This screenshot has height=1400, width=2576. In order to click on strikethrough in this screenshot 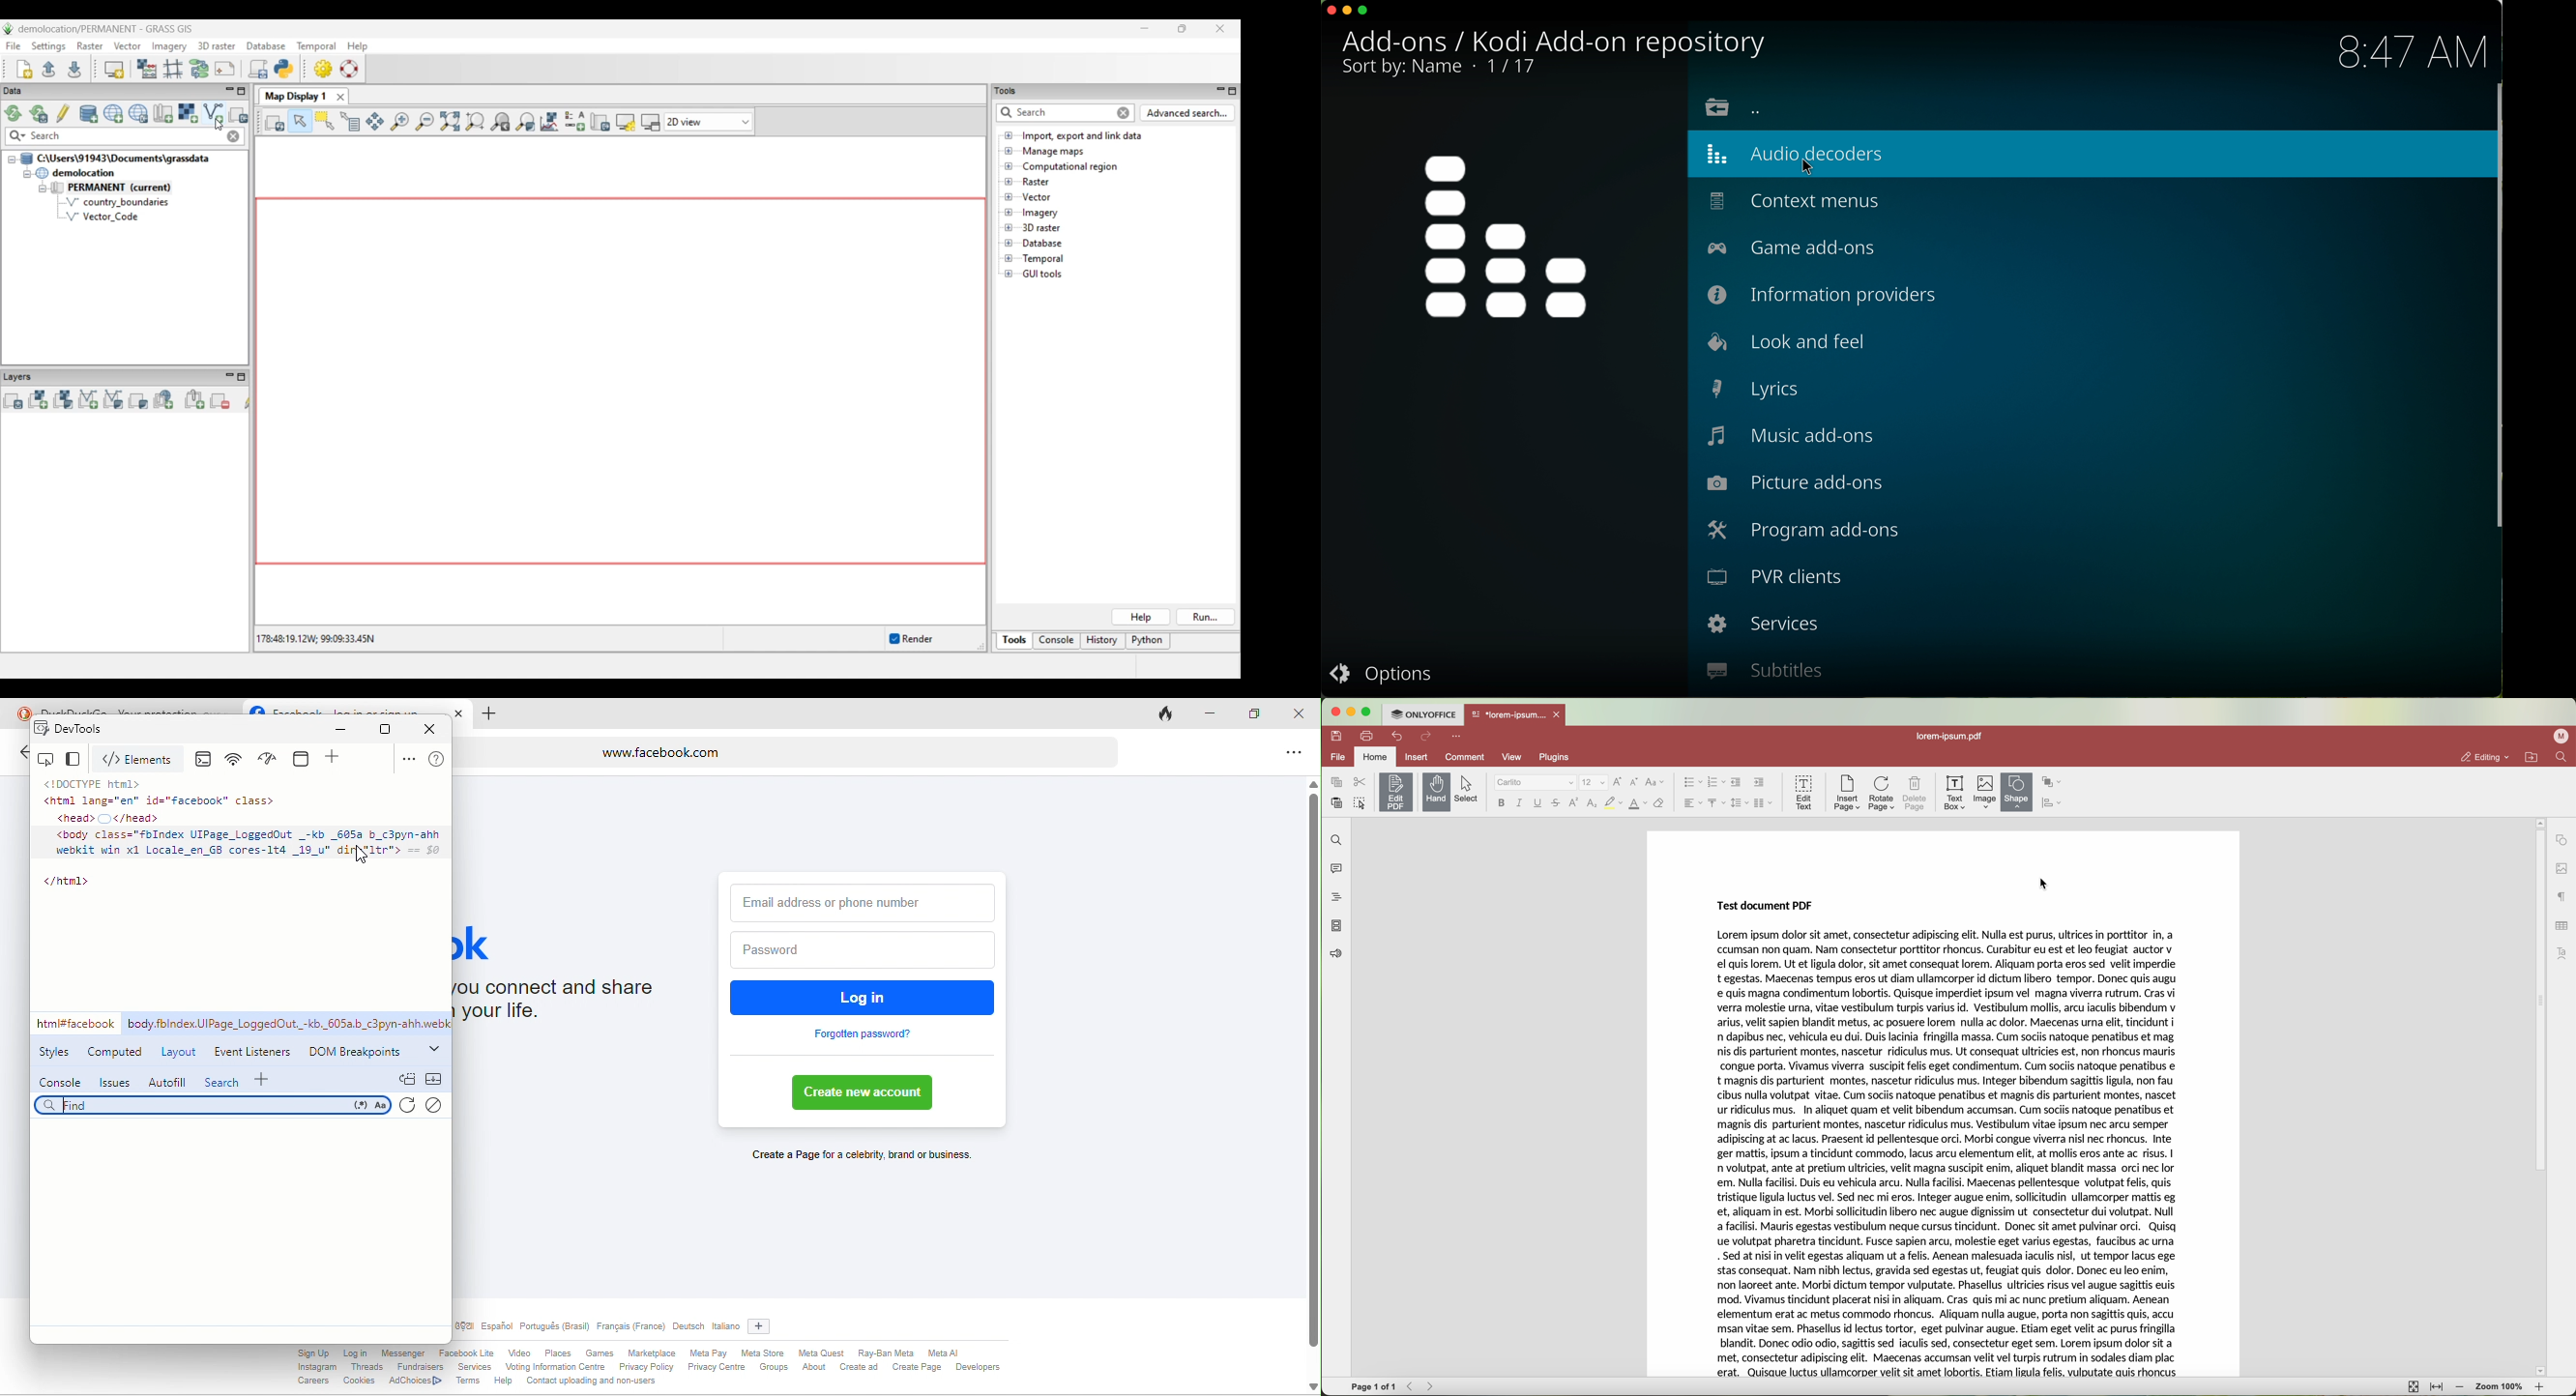, I will do `click(1557, 804)`.